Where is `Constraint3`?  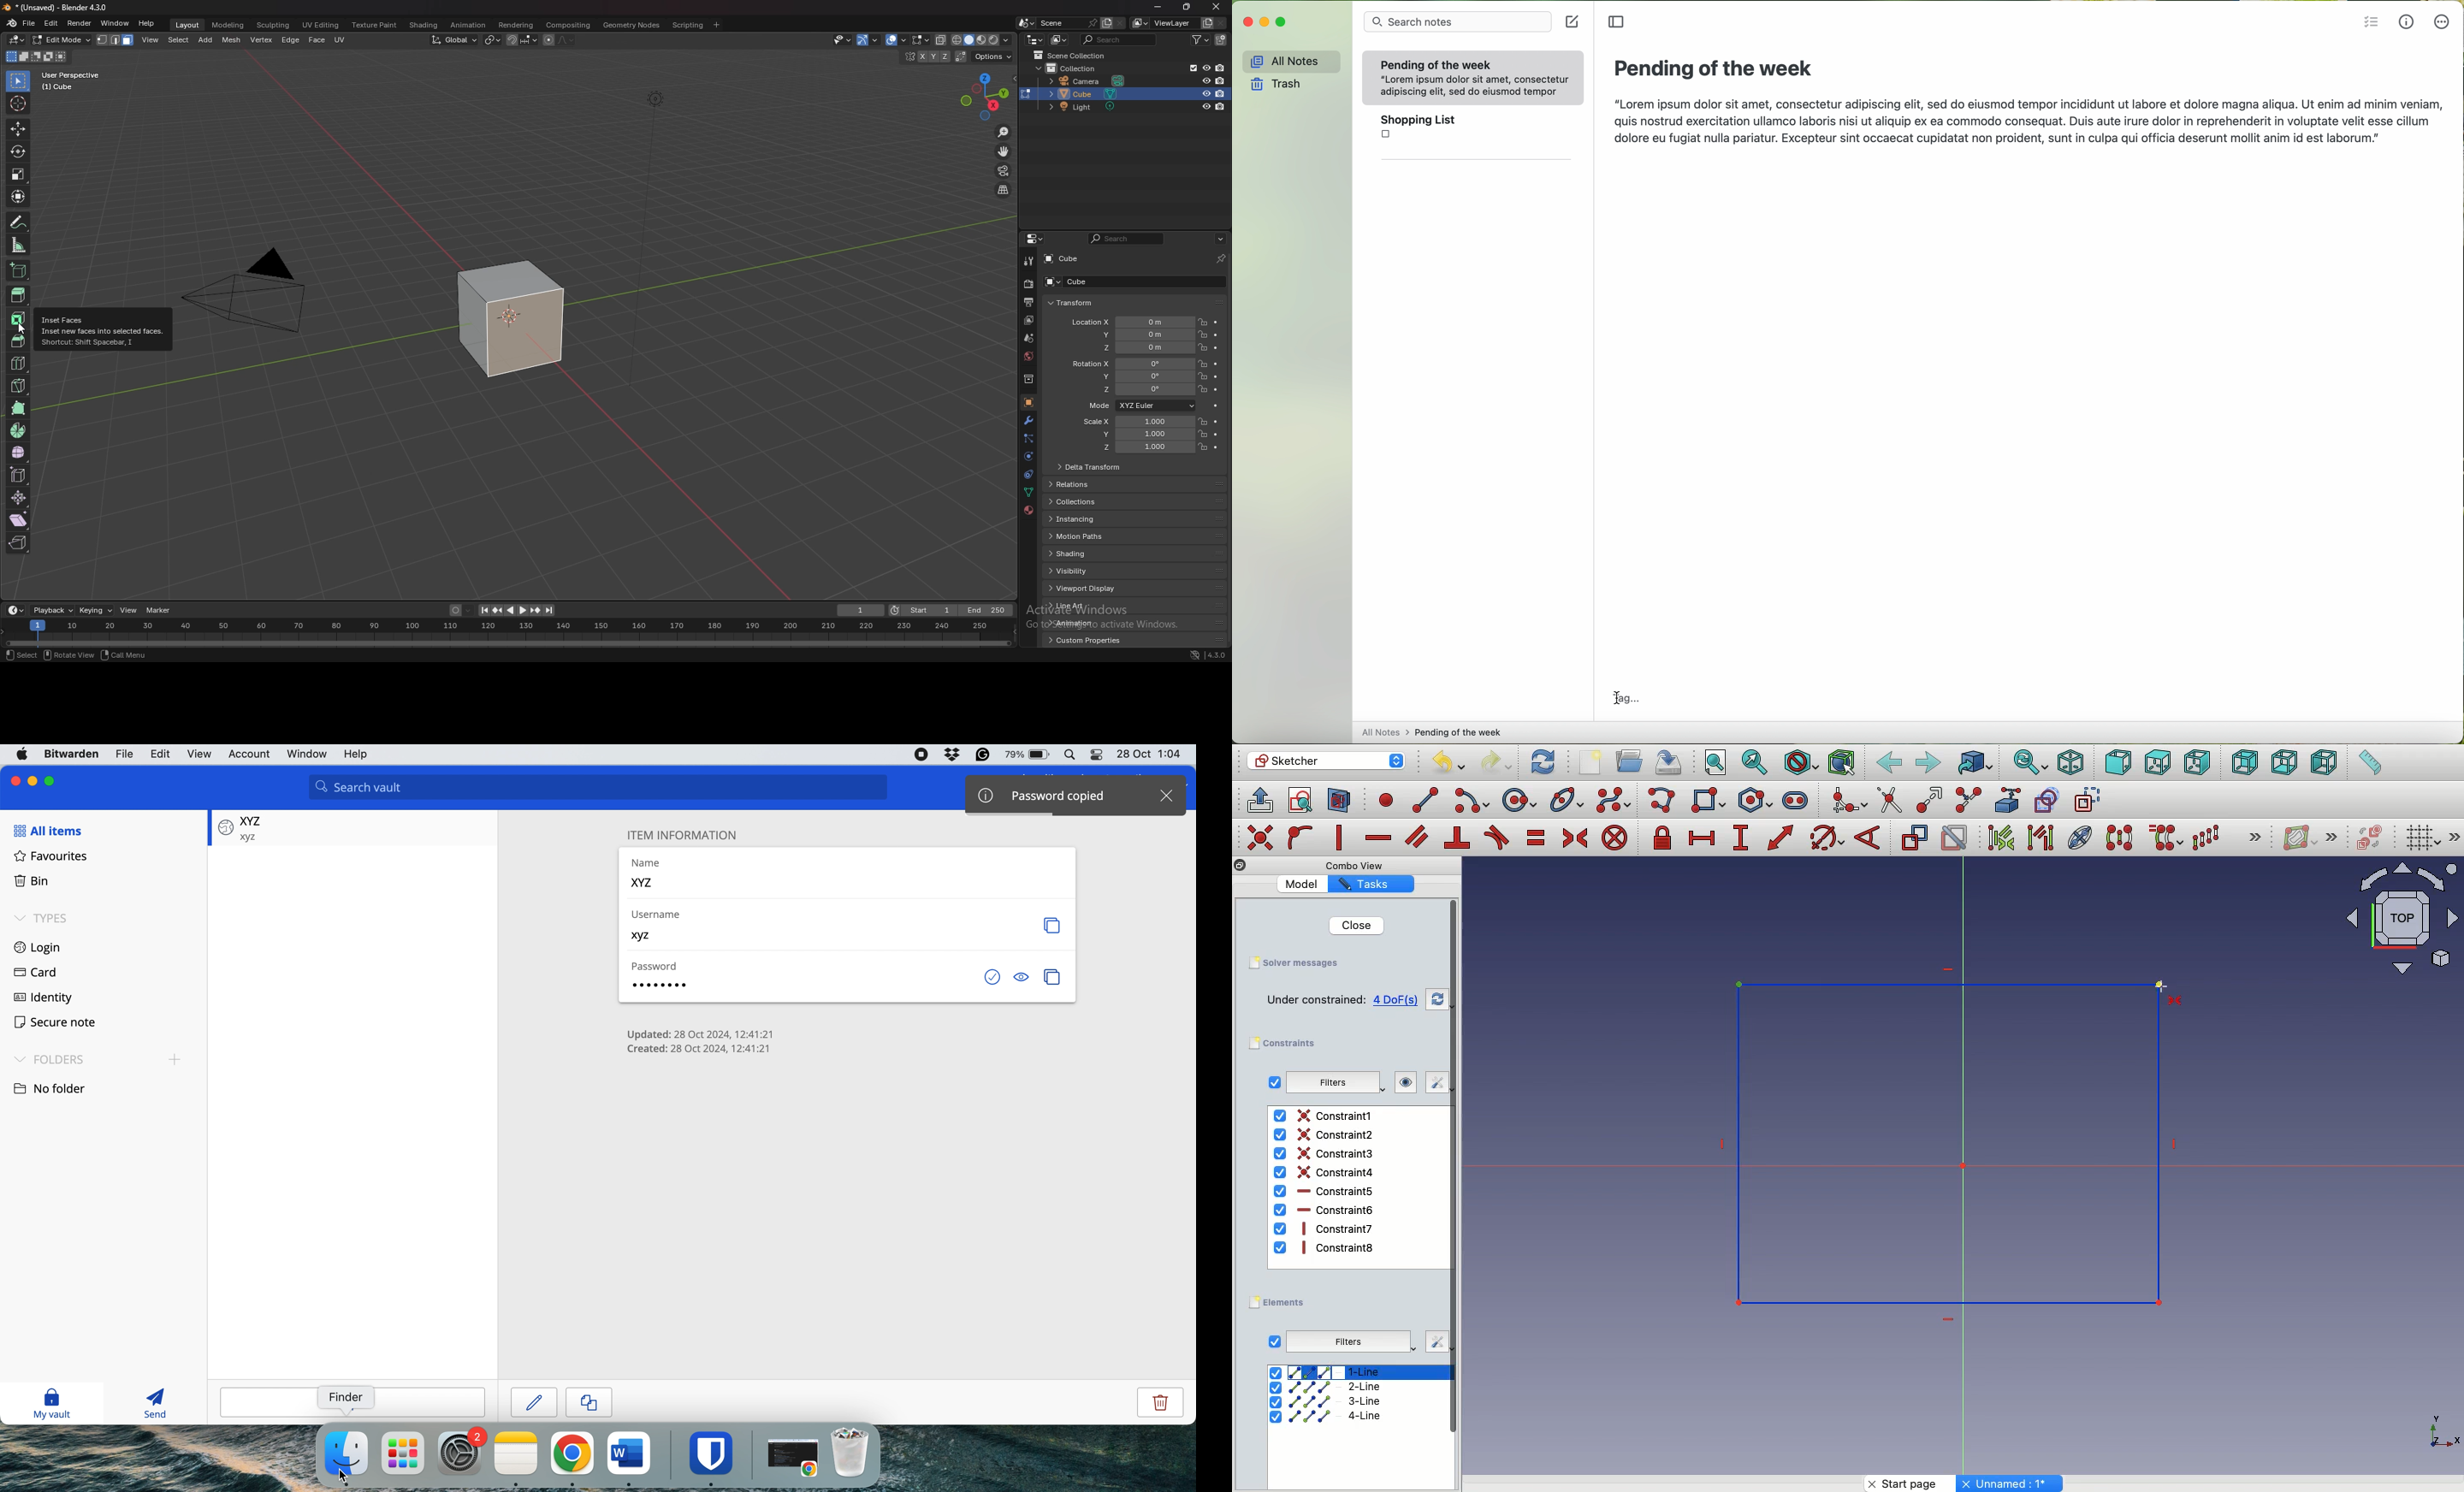 Constraint3 is located at coordinates (1326, 1154).